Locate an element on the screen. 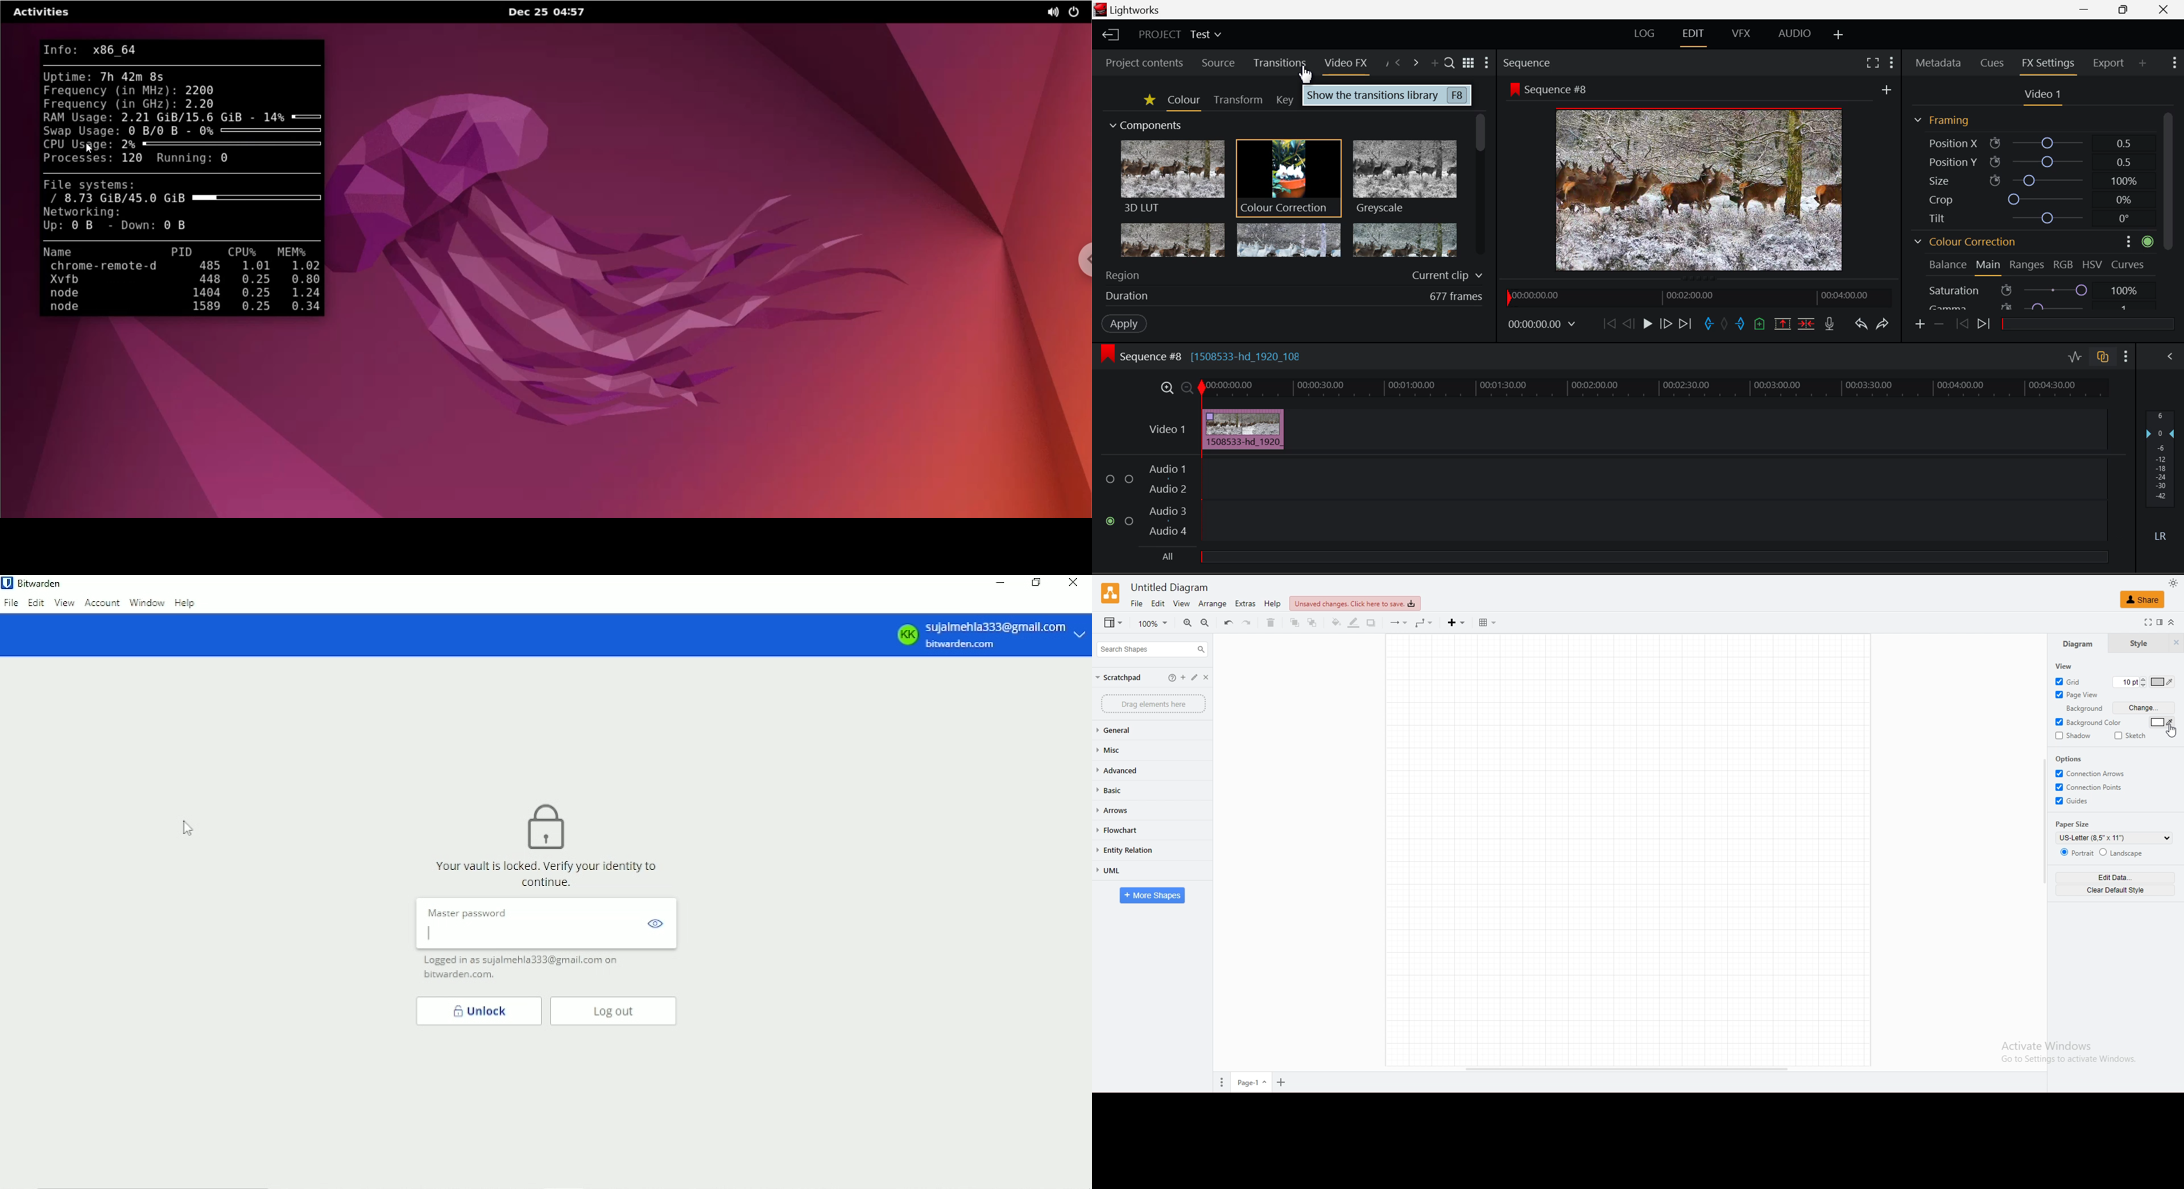 The height and width of the screenshot is (1204, 2184). FX Settings Open is located at coordinates (2048, 64).